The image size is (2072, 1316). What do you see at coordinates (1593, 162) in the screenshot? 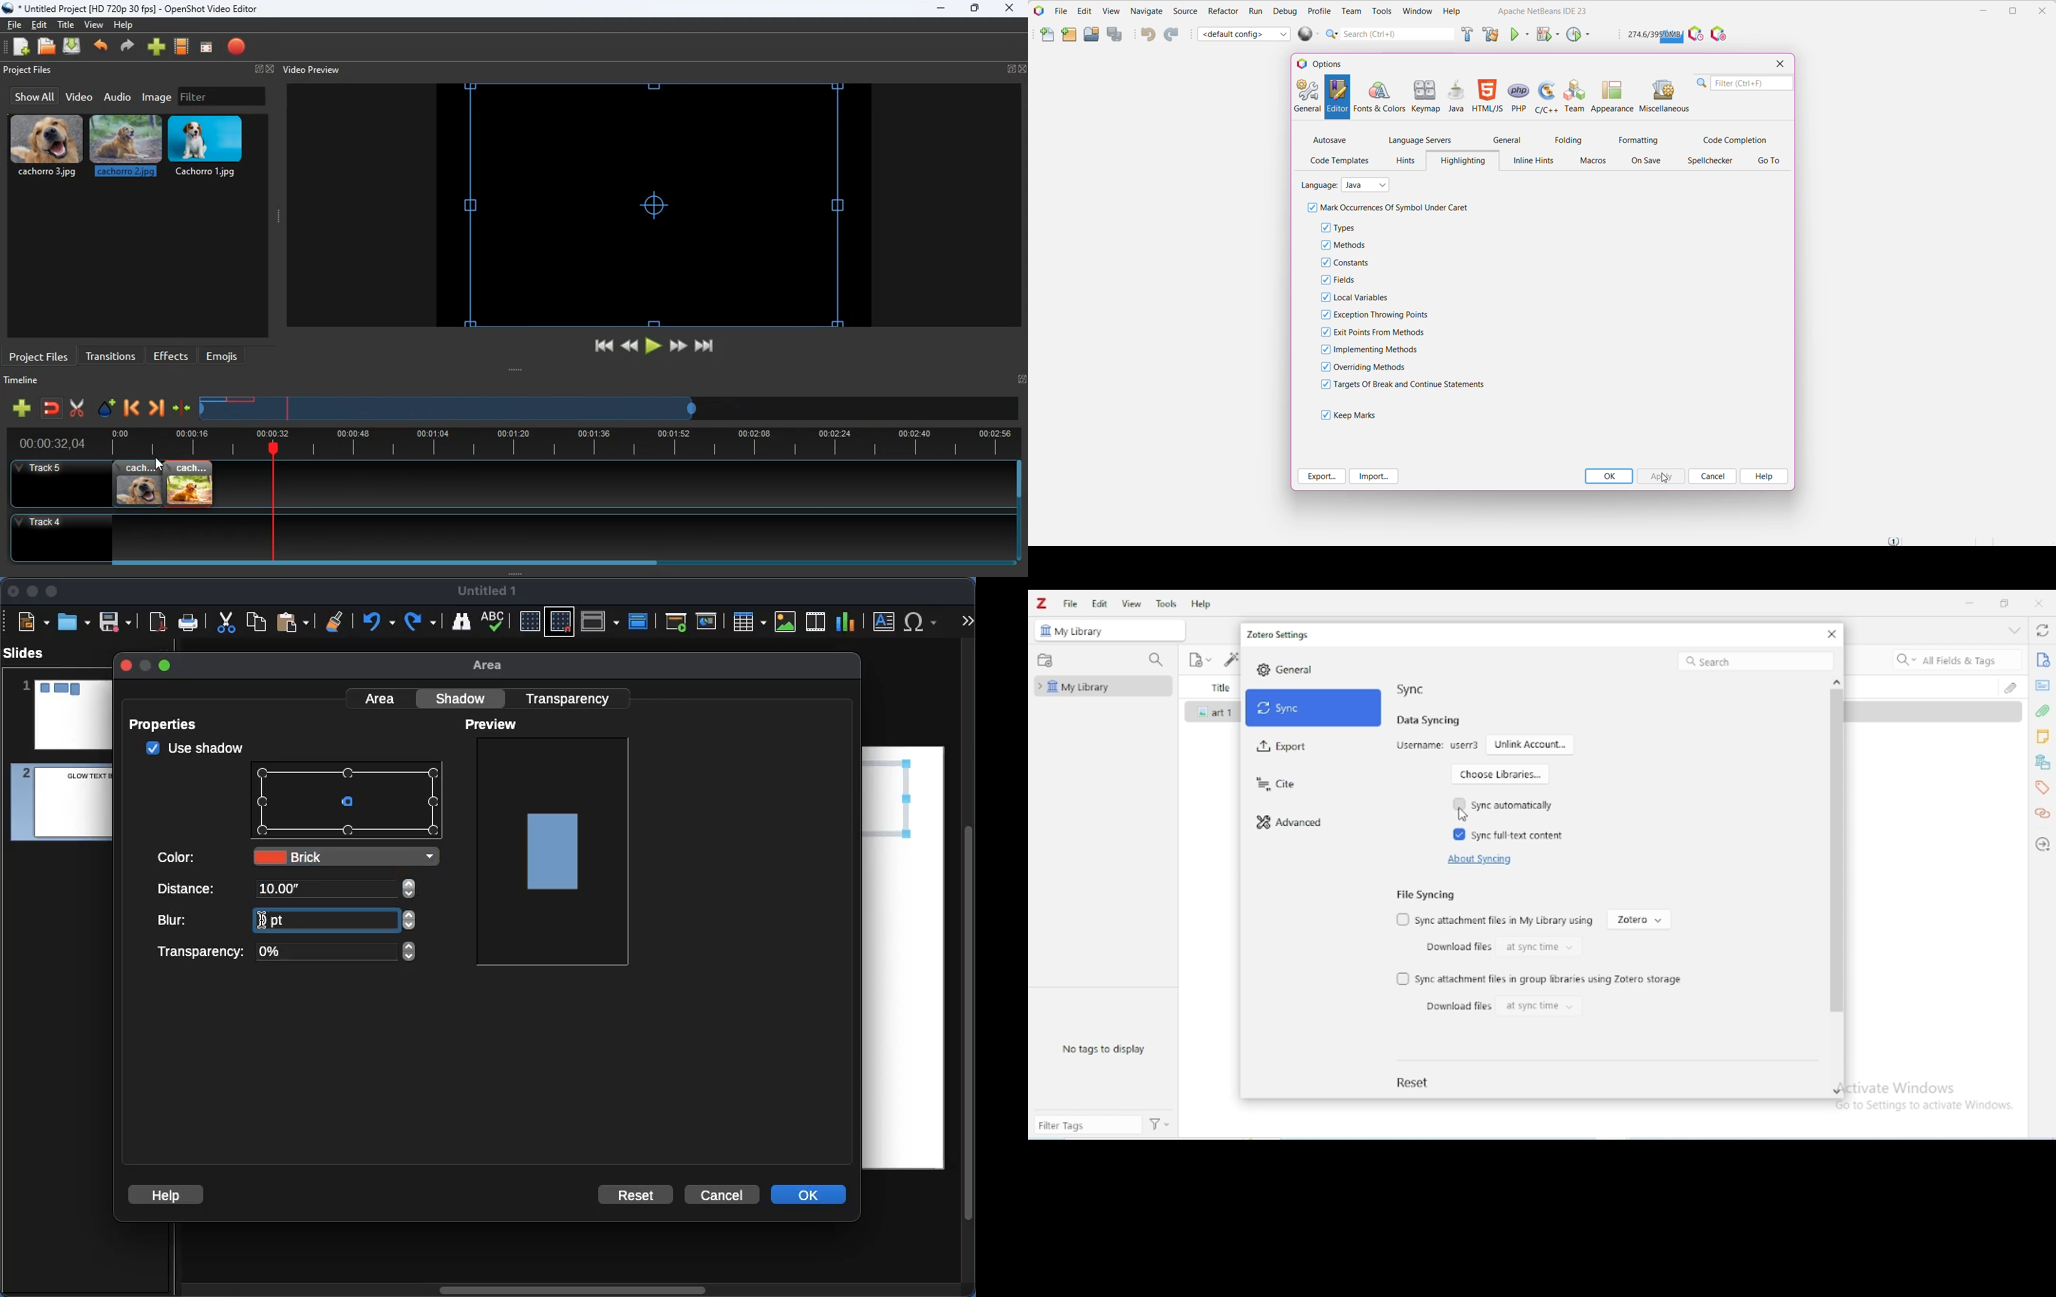
I see `Macros` at bounding box center [1593, 162].